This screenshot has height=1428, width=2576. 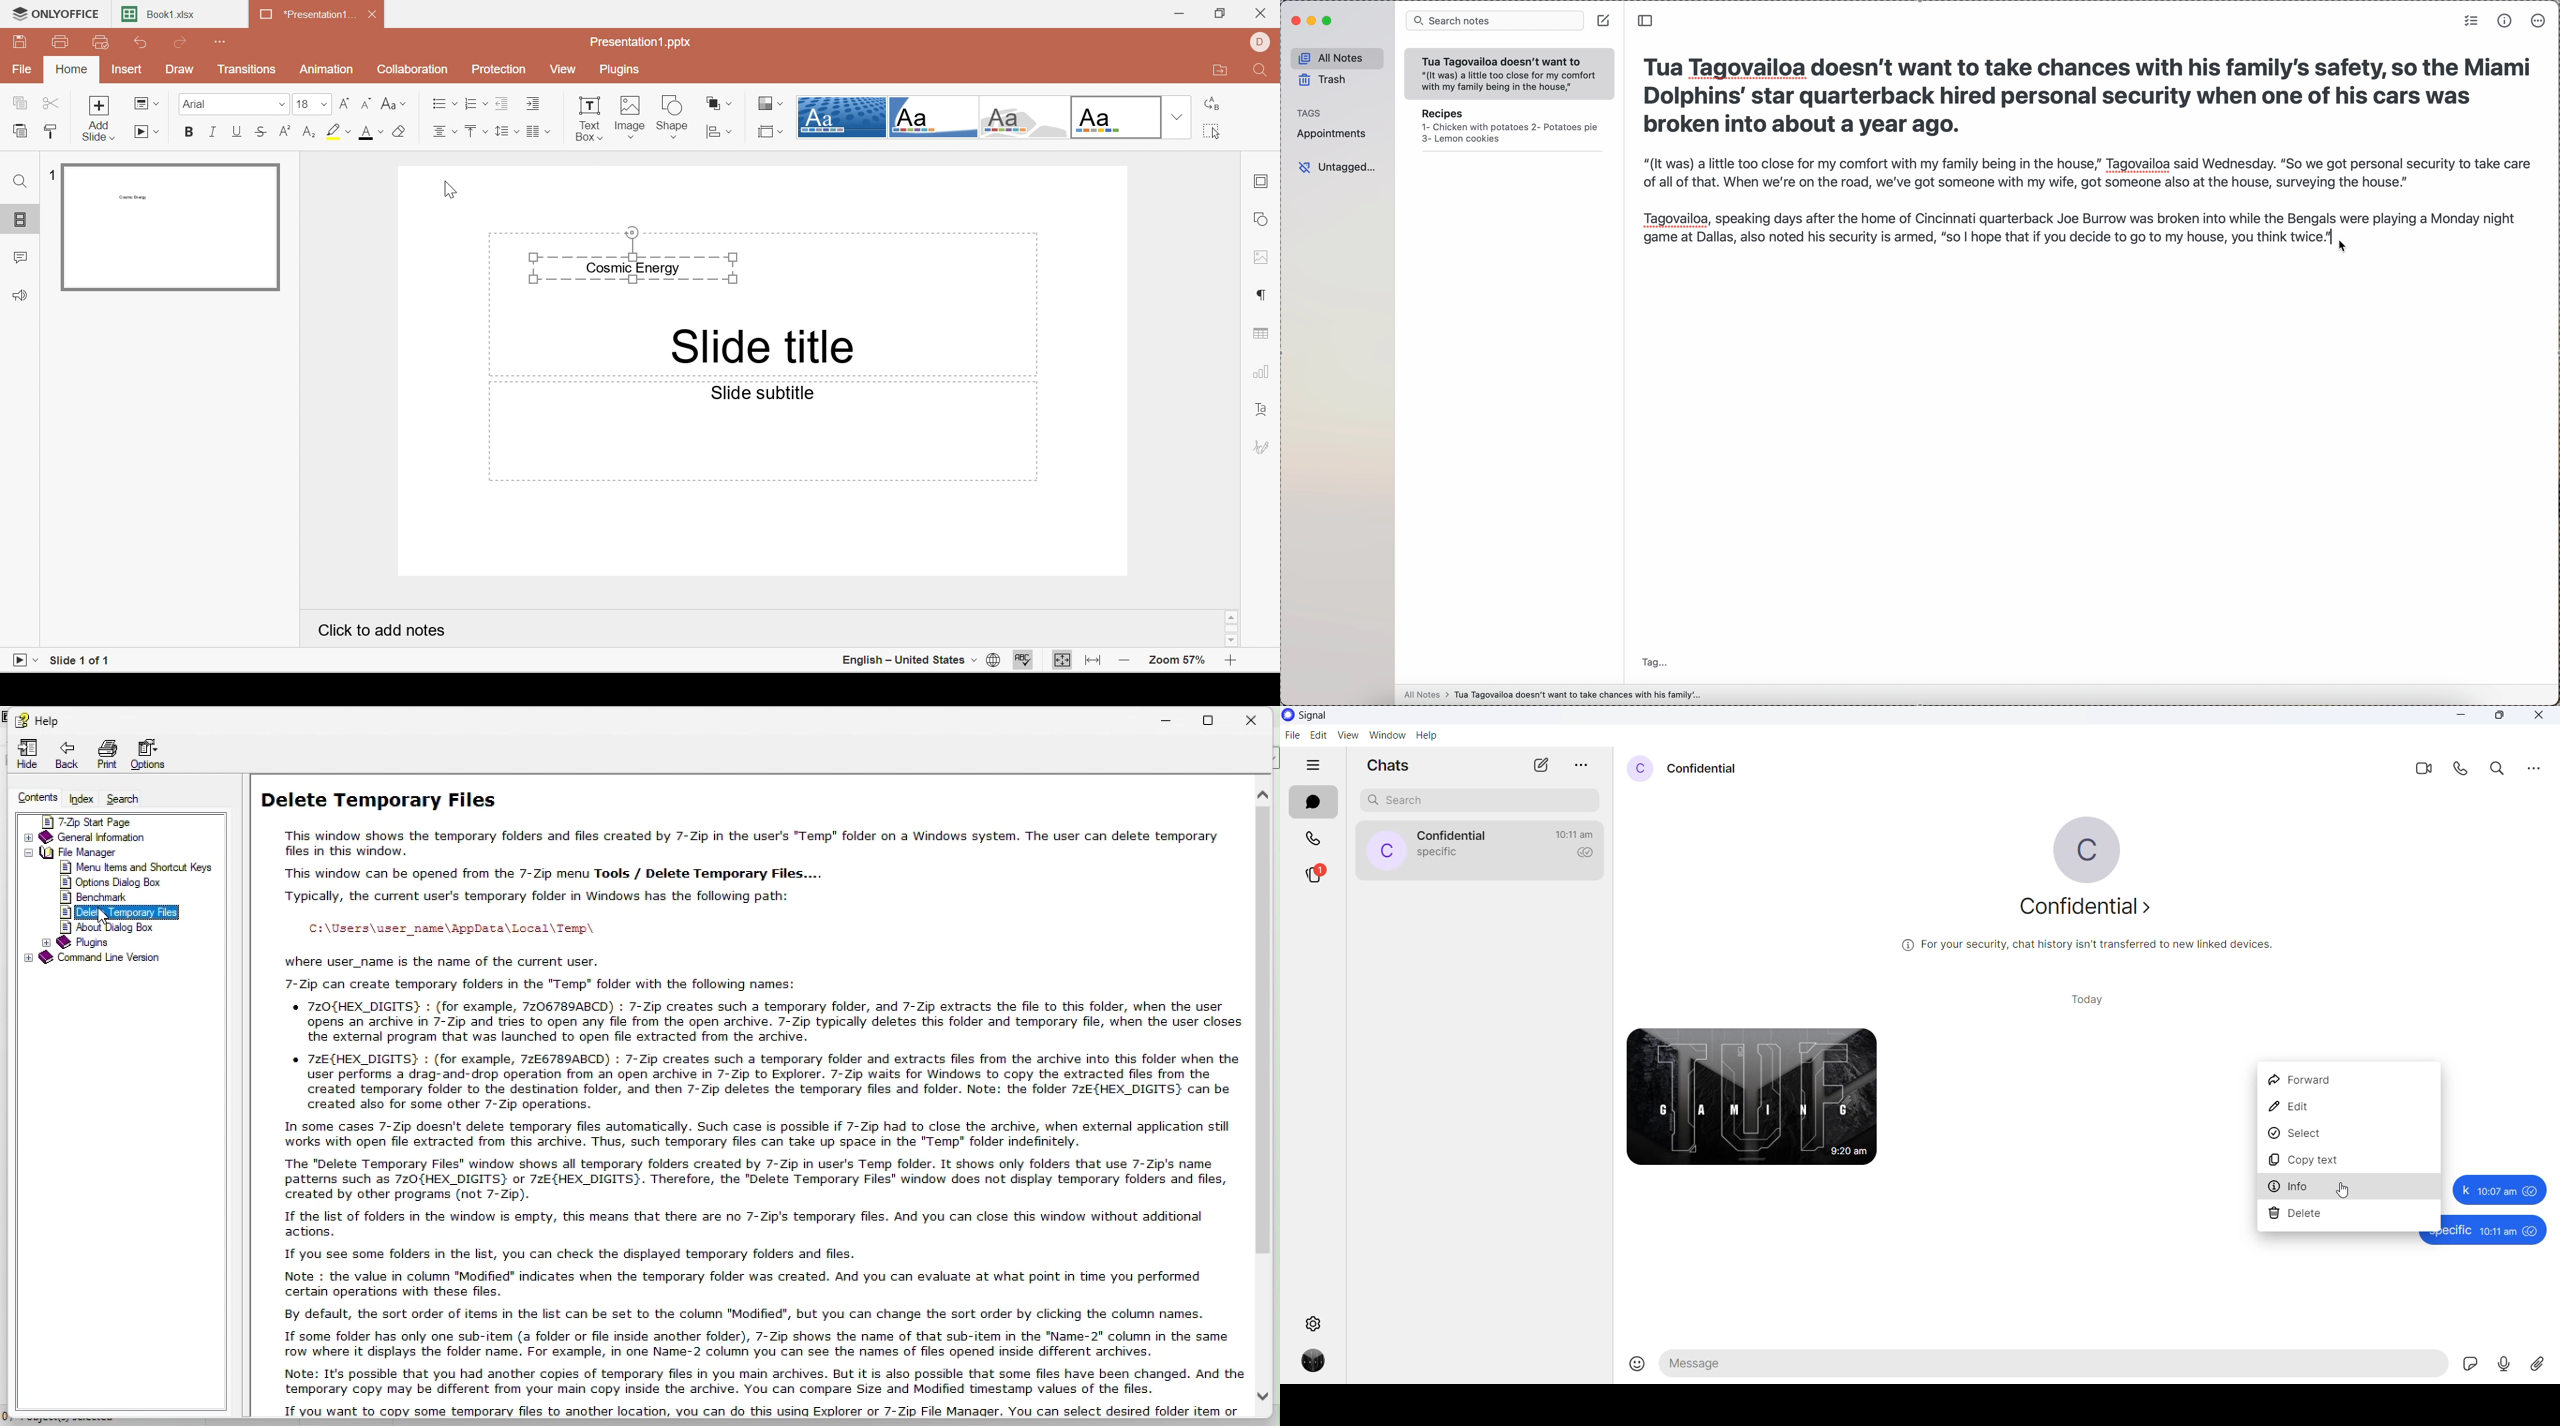 What do you see at coordinates (125, 71) in the screenshot?
I see `Insert` at bounding box center [125, 71].